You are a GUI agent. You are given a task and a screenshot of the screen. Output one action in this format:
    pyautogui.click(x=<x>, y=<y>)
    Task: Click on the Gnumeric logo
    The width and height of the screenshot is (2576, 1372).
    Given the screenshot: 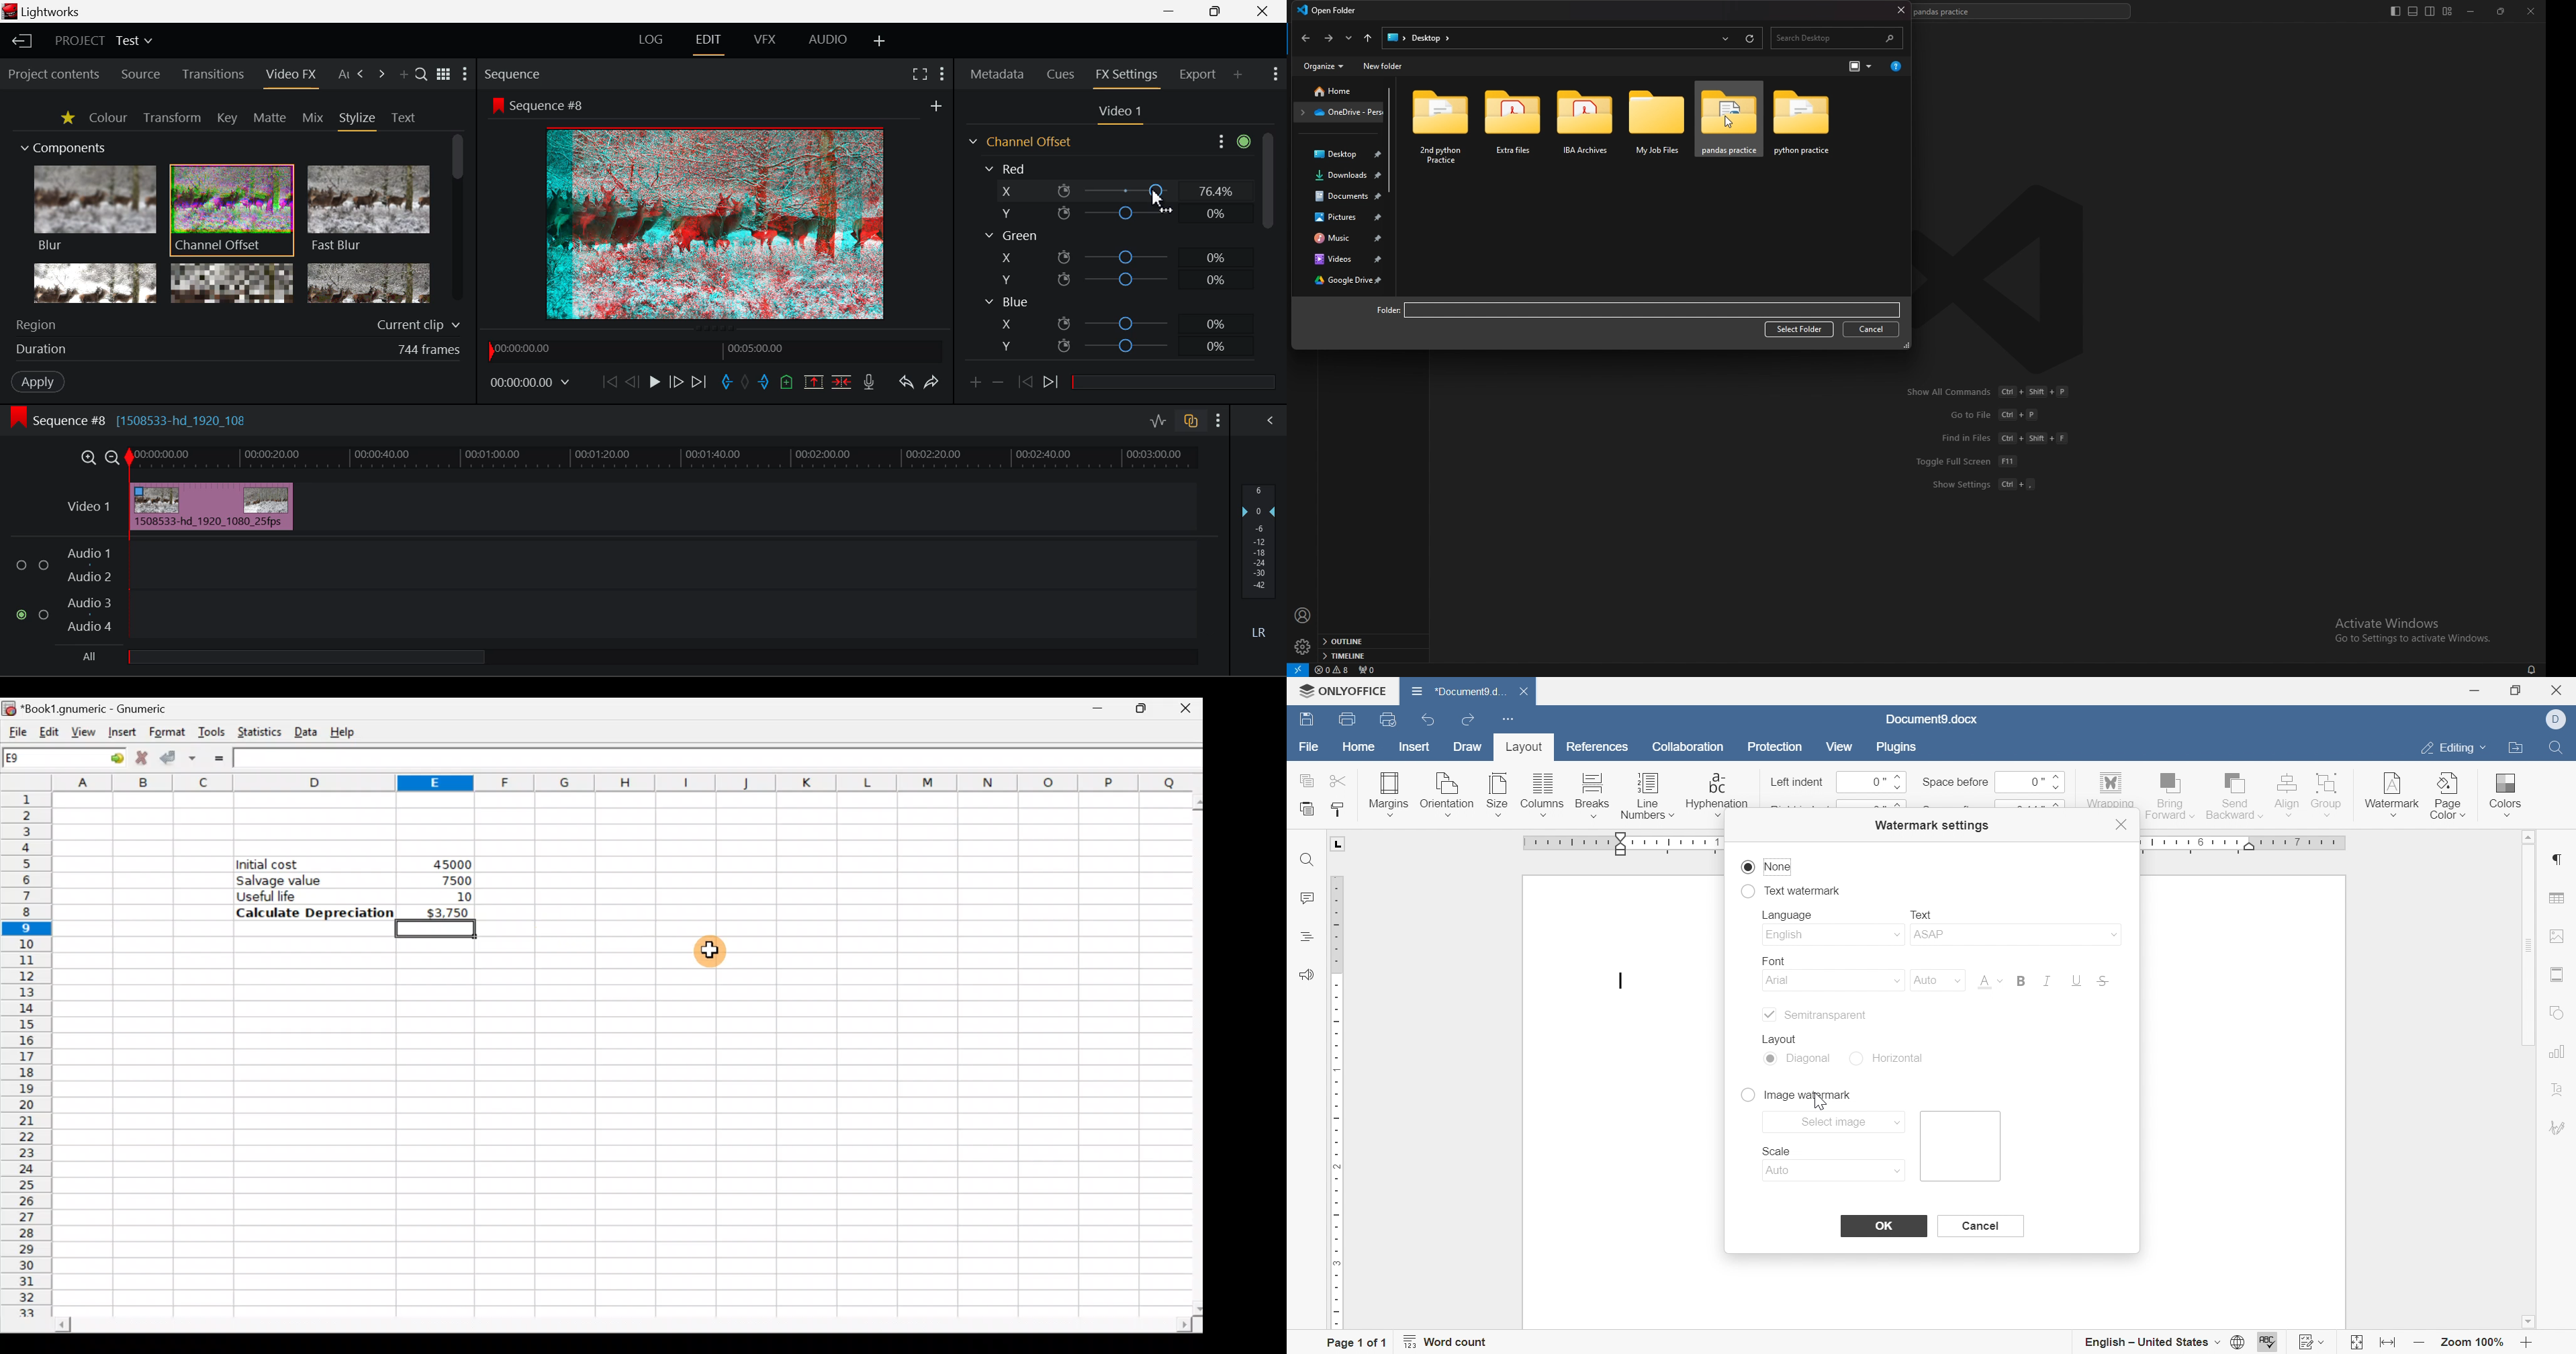 What is the action you would take?
    pyautogui.click(x=10, y=706)
    